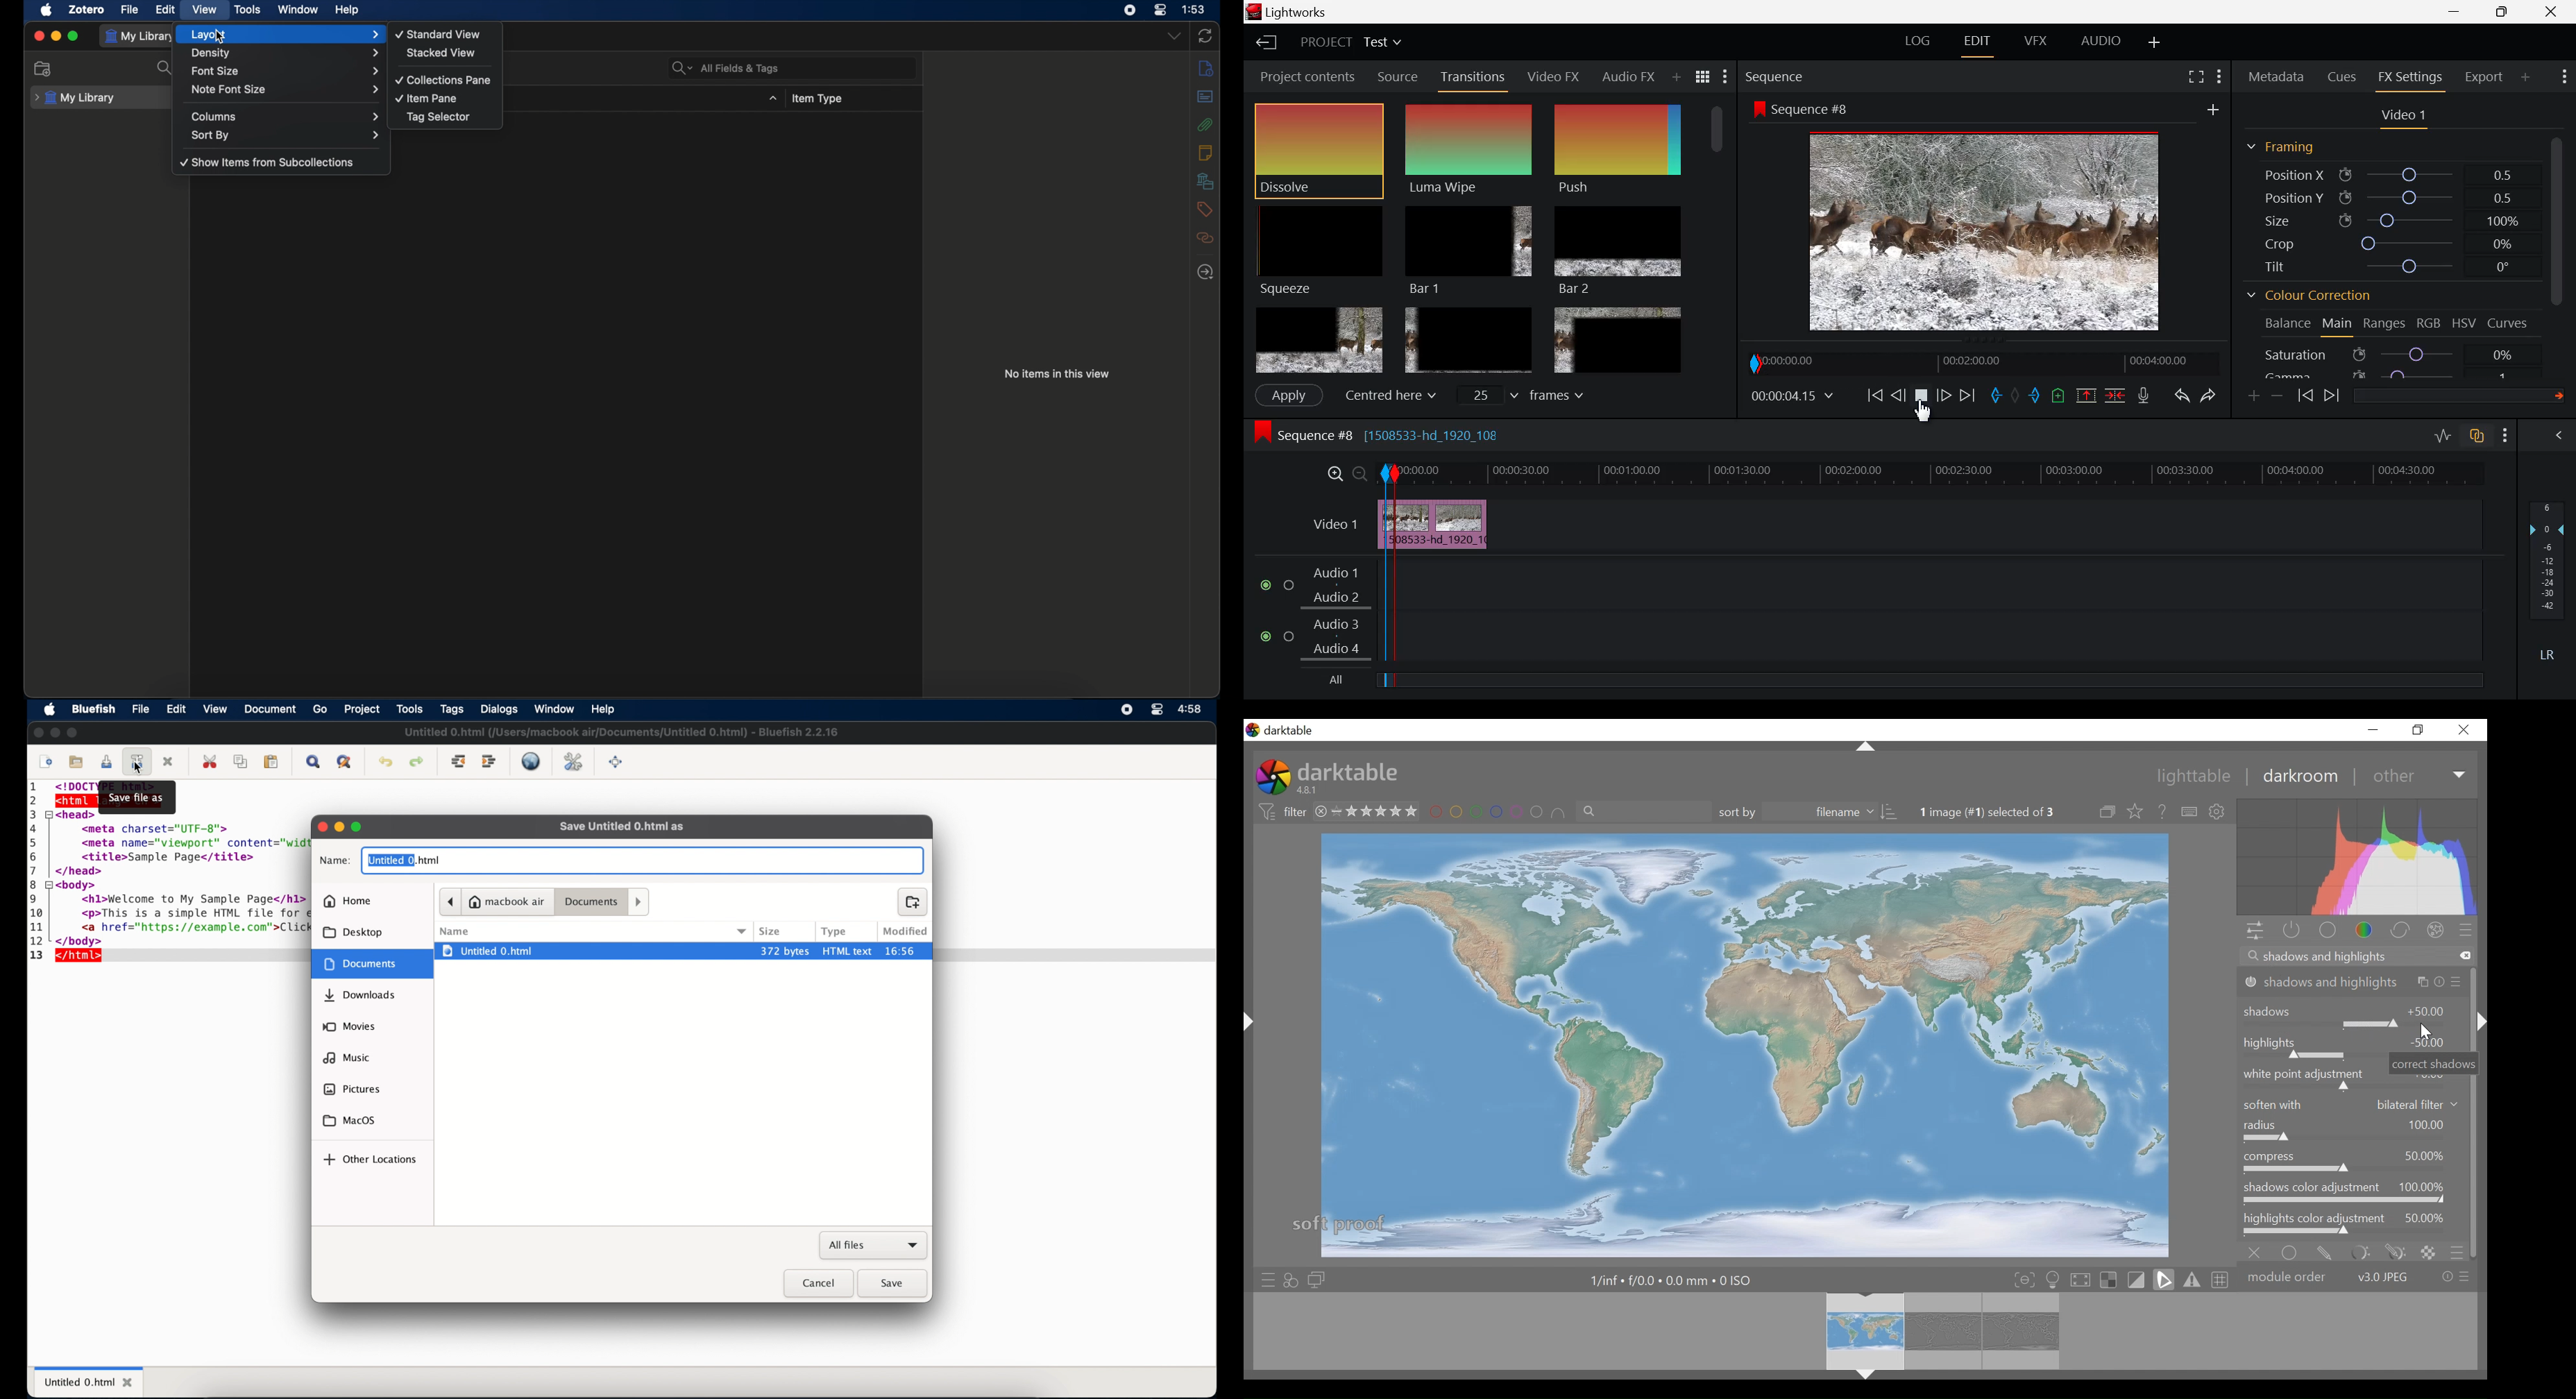 The width and height of the screenshot is (2576, 1400). I want to click on Colour Correction Section, so click(2310, 297).